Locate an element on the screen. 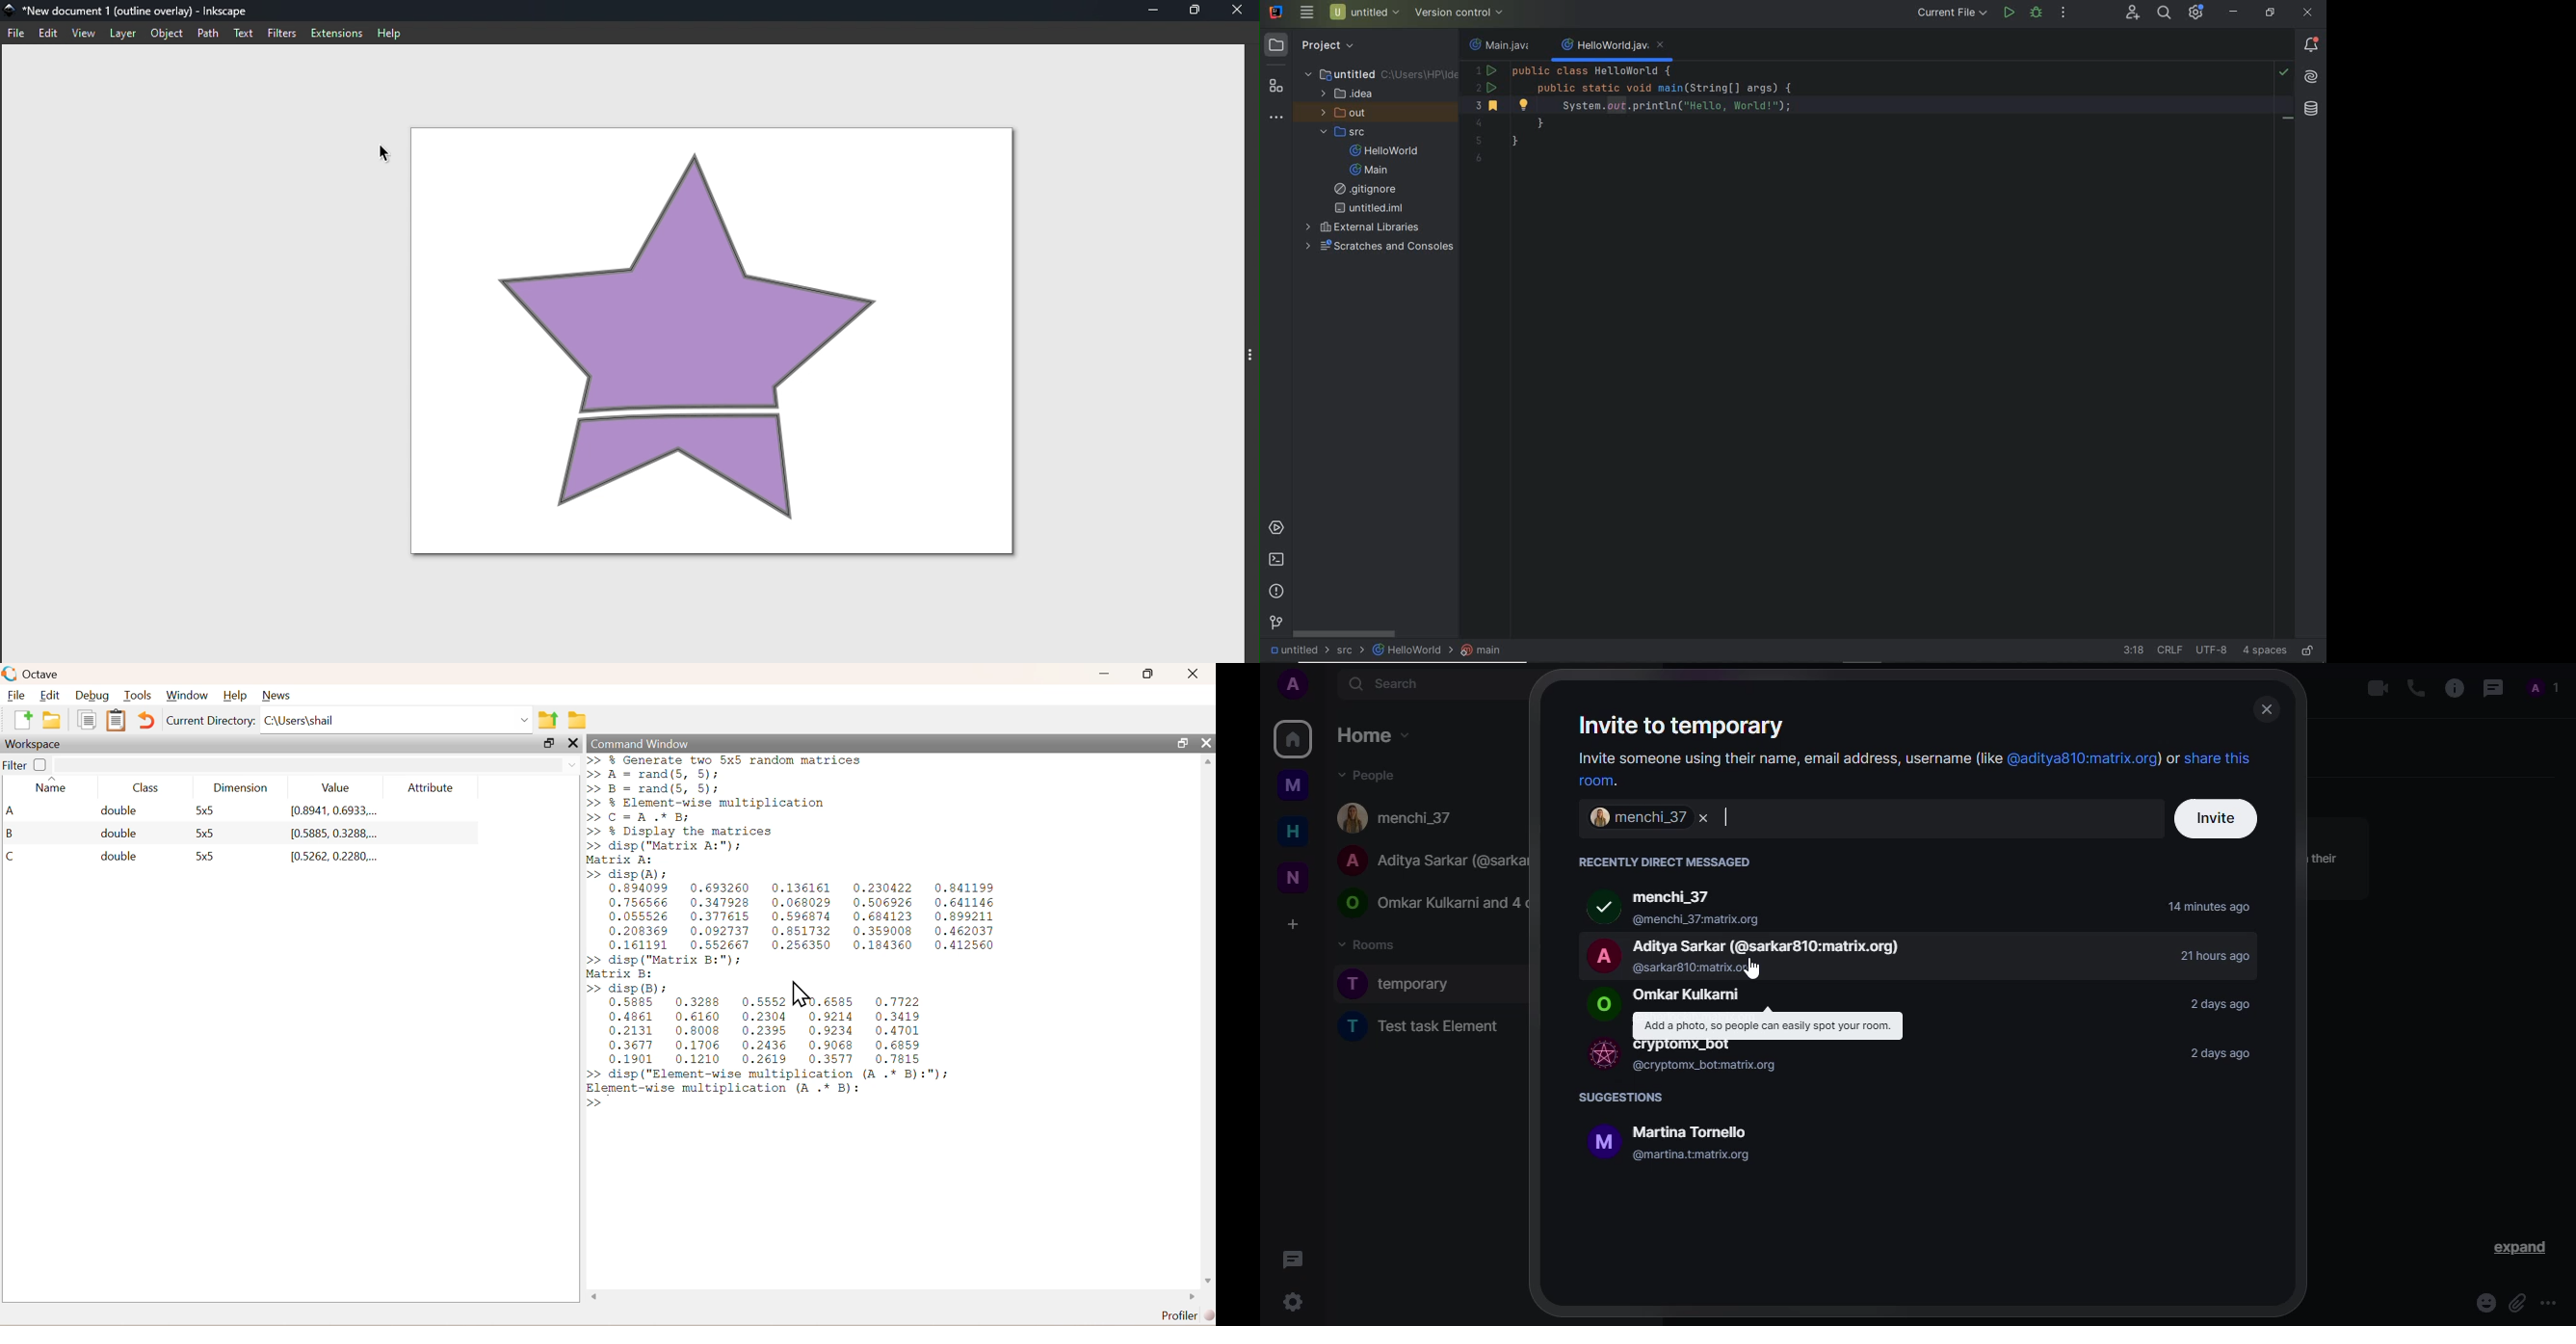  profile is located at coordinates (1292, 683).